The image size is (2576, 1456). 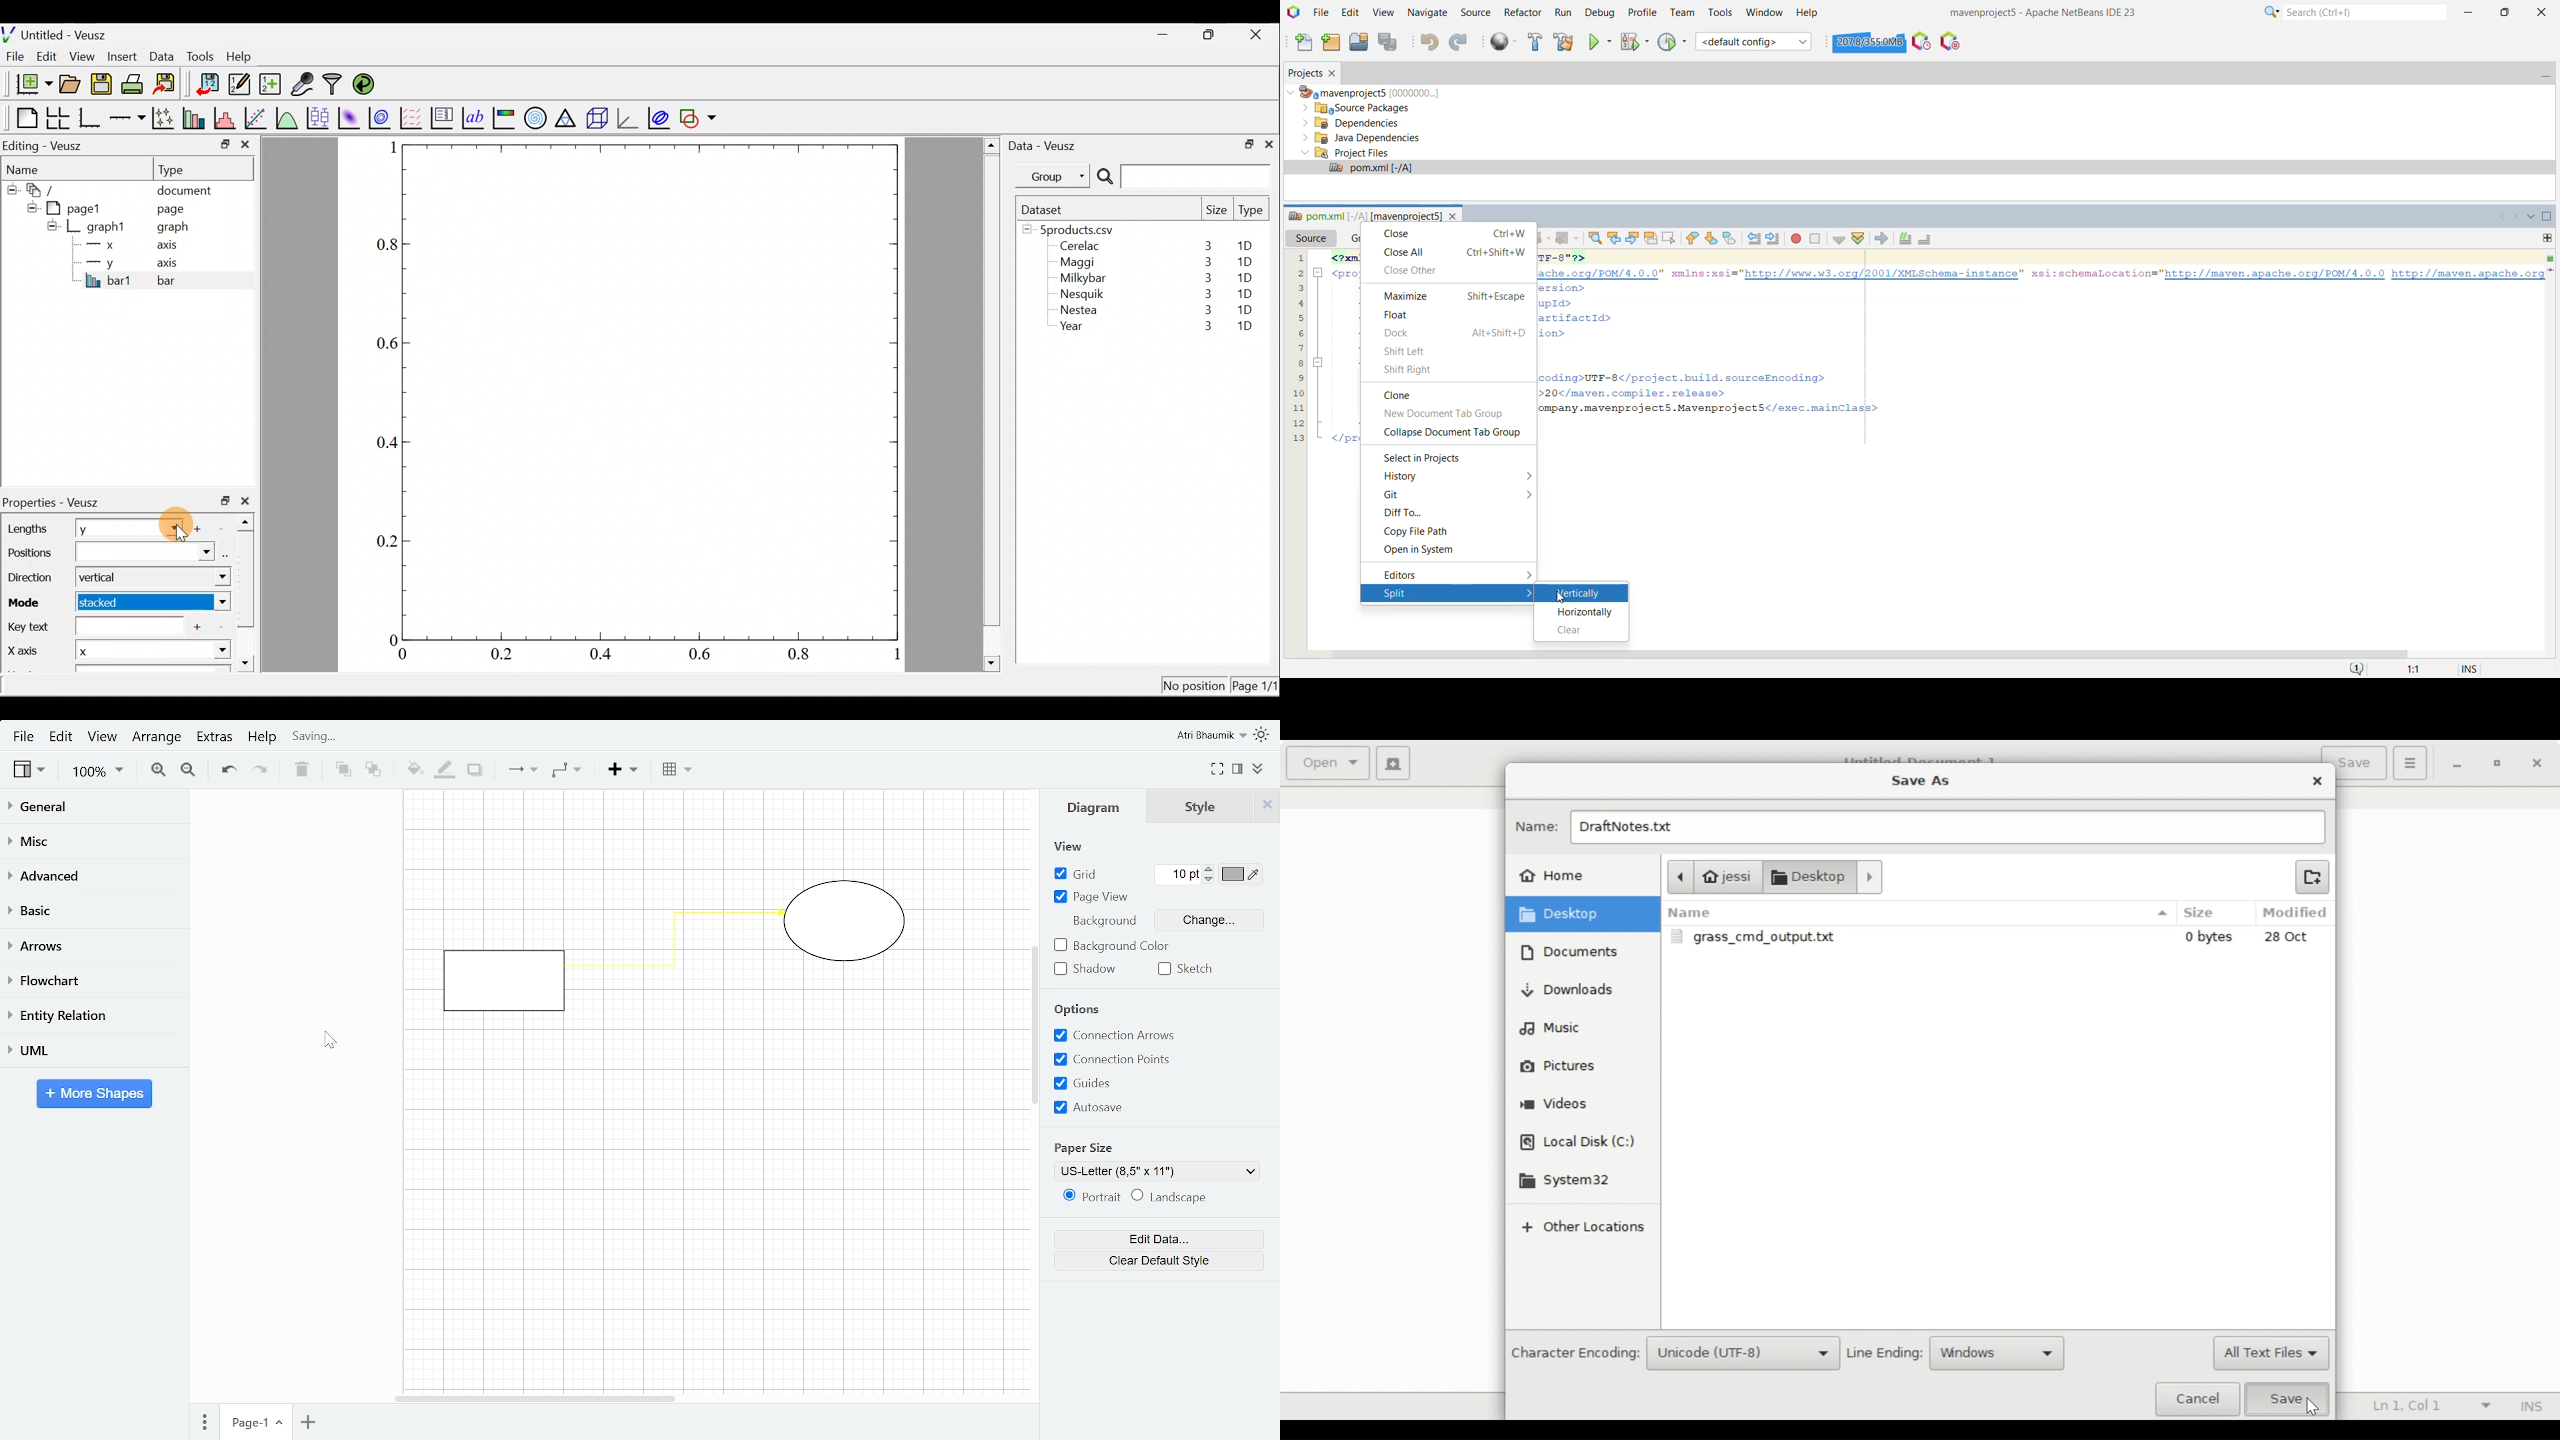 What do you see at coordinates (1553, 874) in the screenshot?
I see `Home` at bounding box center [1553, 874].